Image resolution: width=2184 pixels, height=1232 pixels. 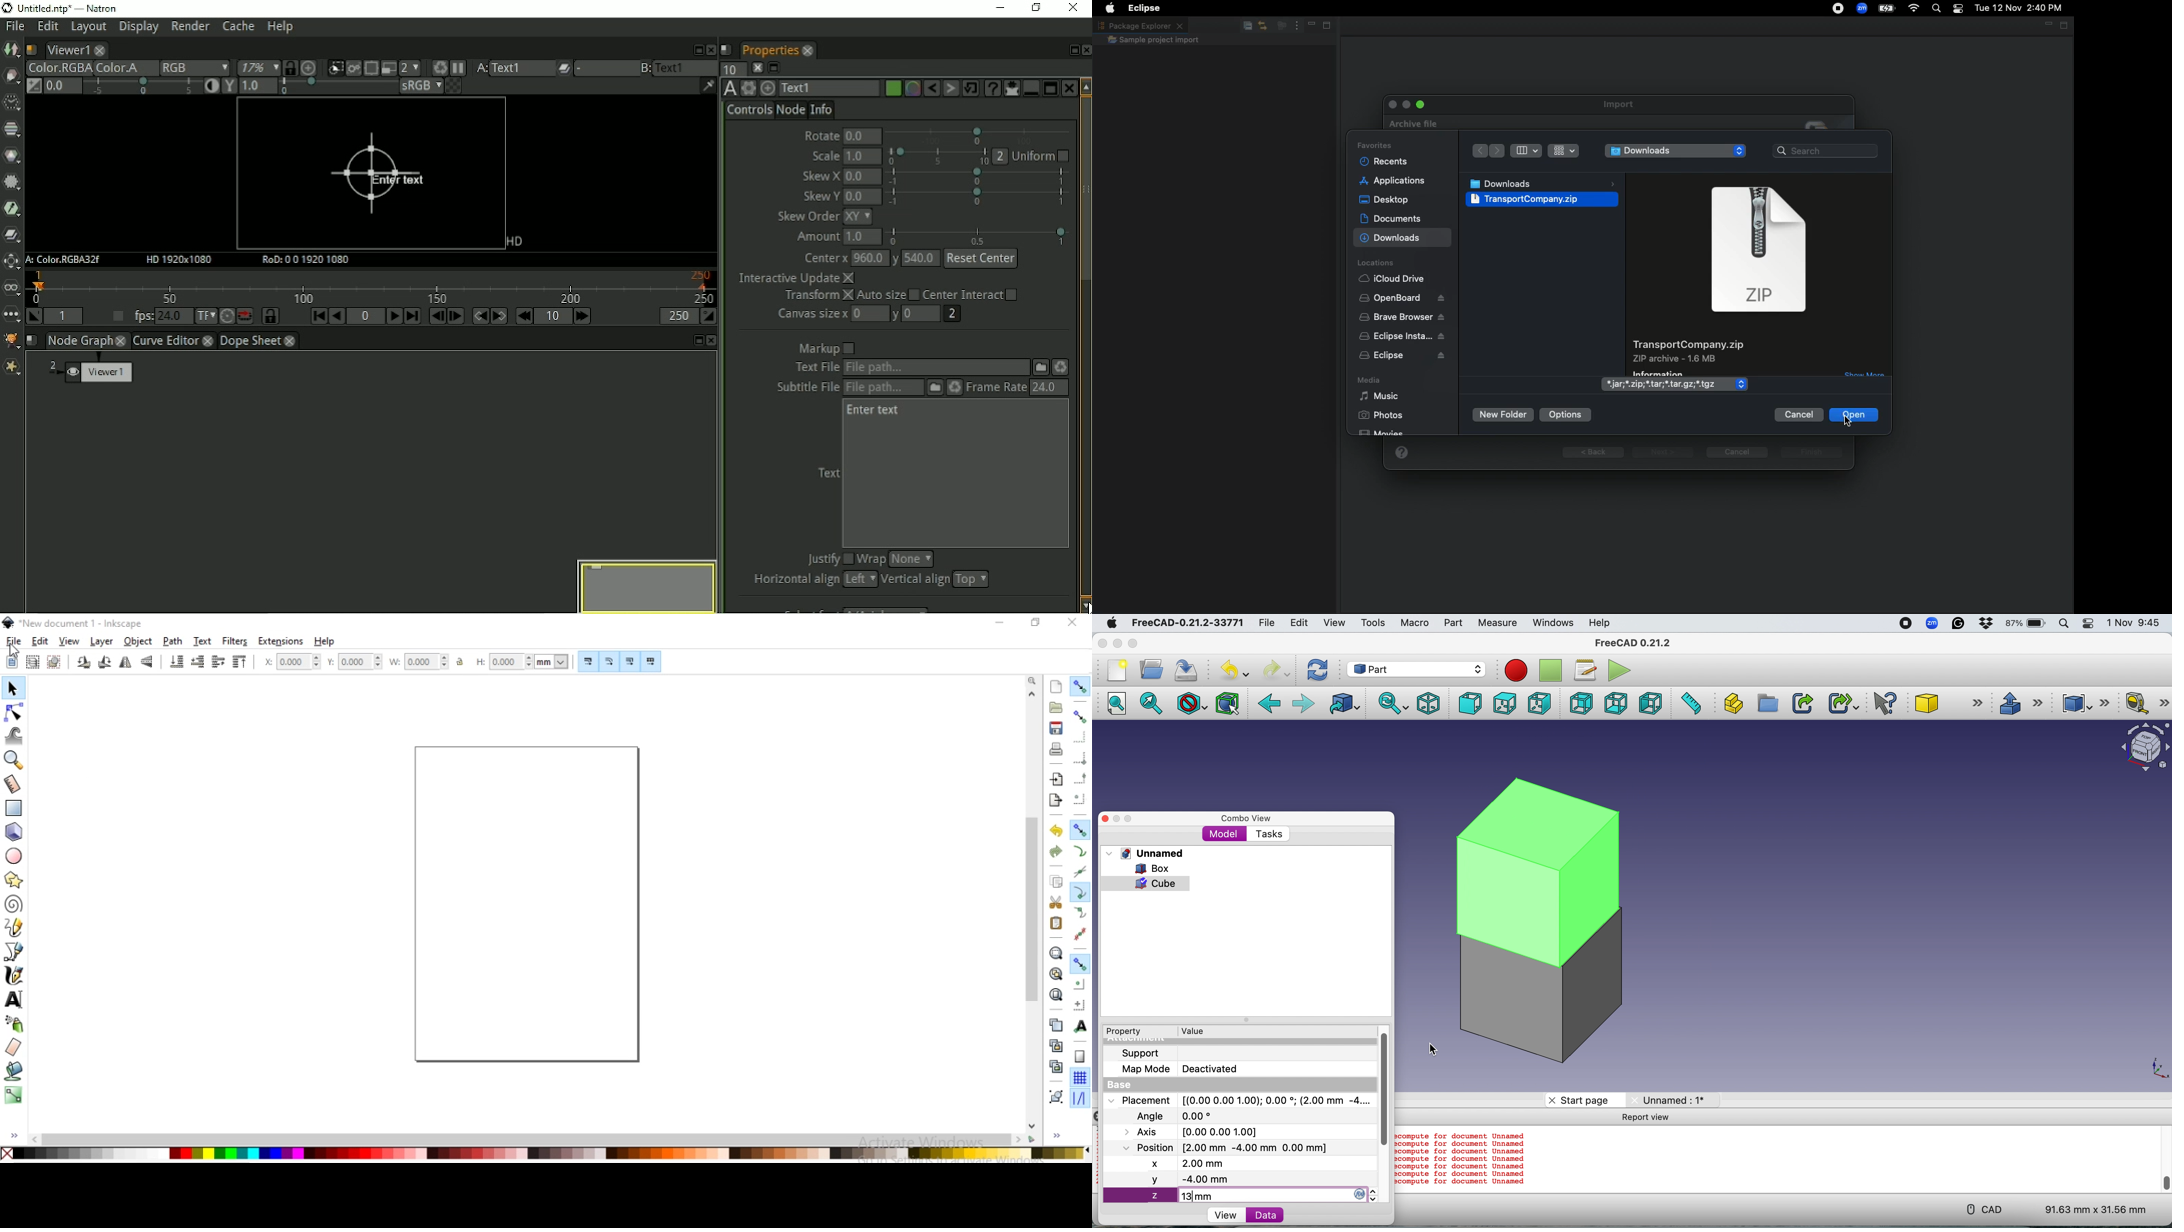 I want to click on Save, so click(x=1188, y=668).